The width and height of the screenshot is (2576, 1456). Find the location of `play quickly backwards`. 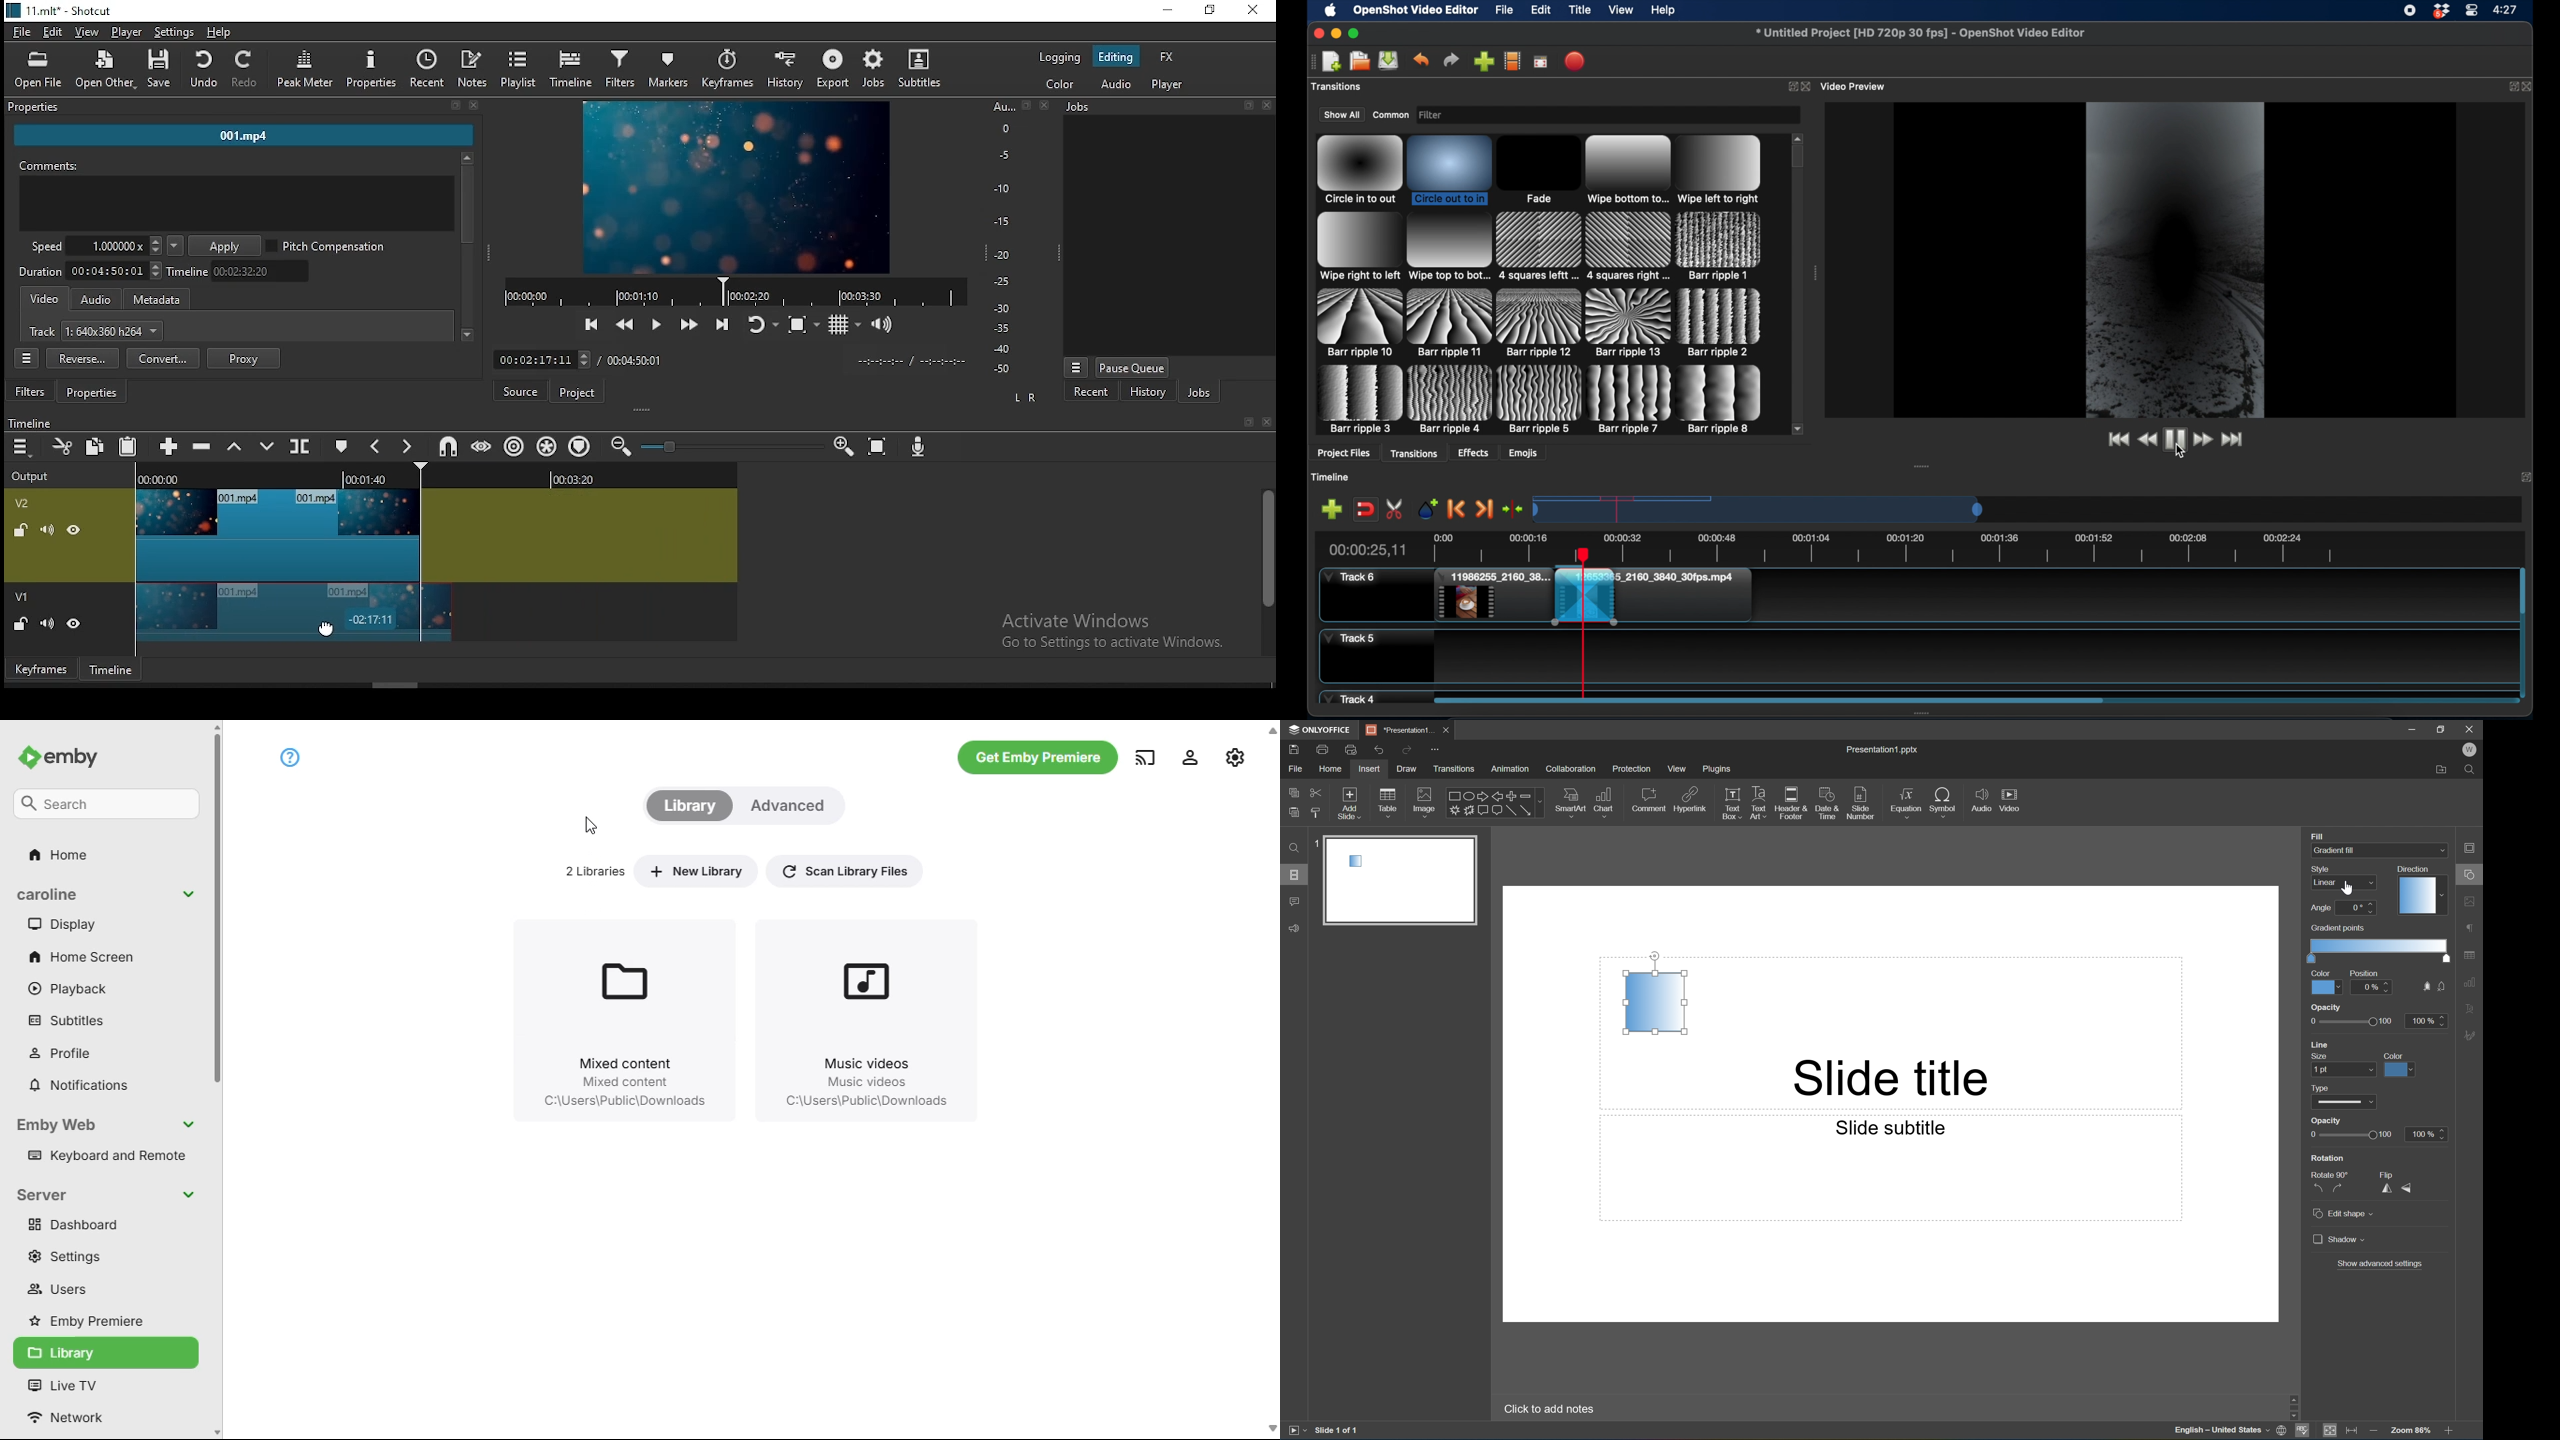

play quickly backwards is located at coordinates (625, 324).